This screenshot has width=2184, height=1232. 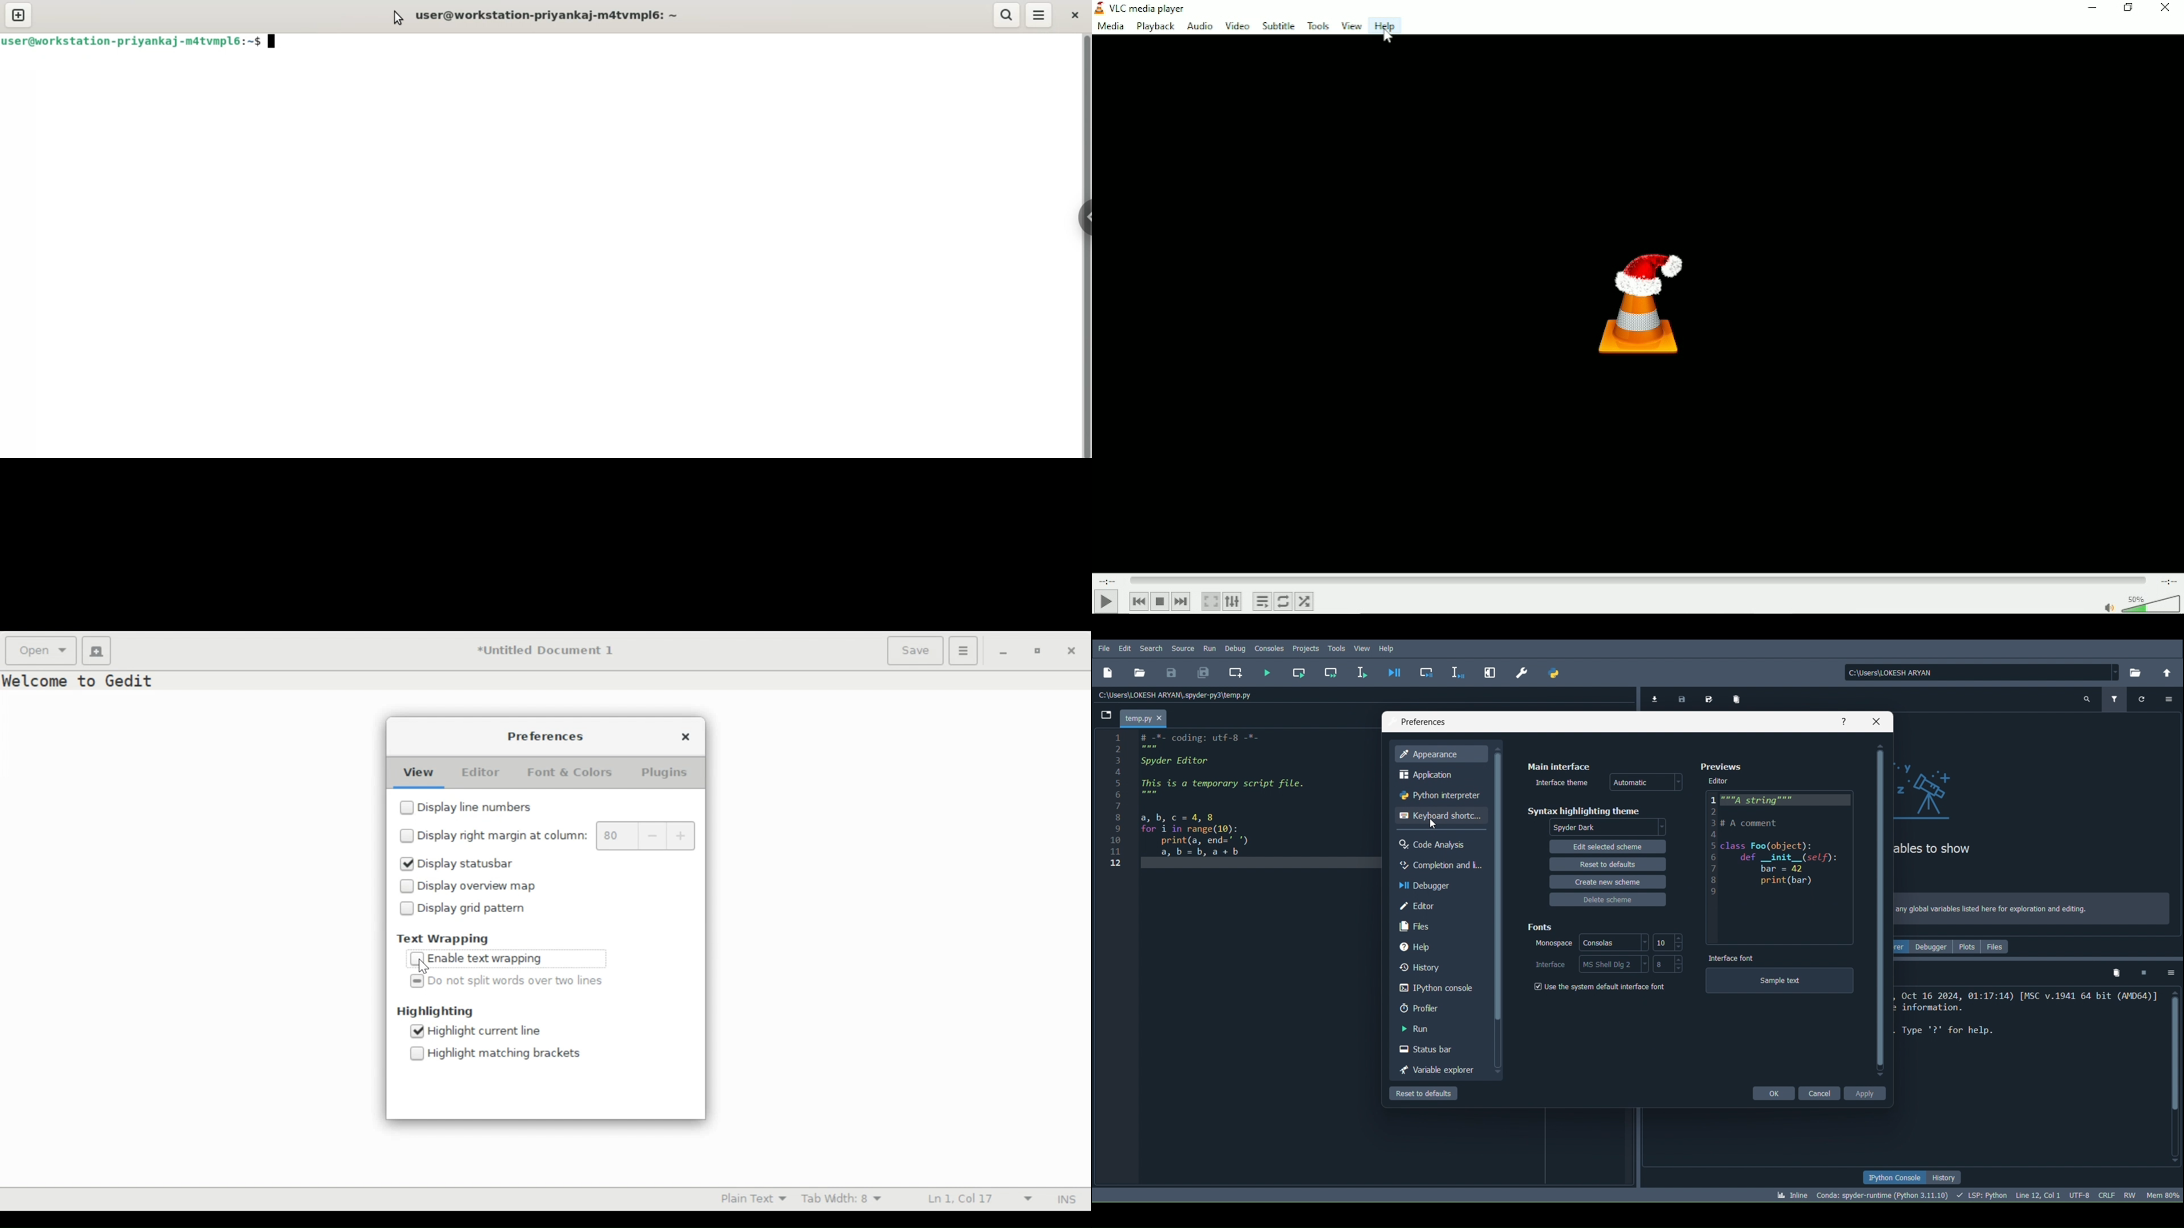 What do you see at coordinates (1724, 766) in the screenshot?
I see `Previewers` at bounding box center [1724, 766].